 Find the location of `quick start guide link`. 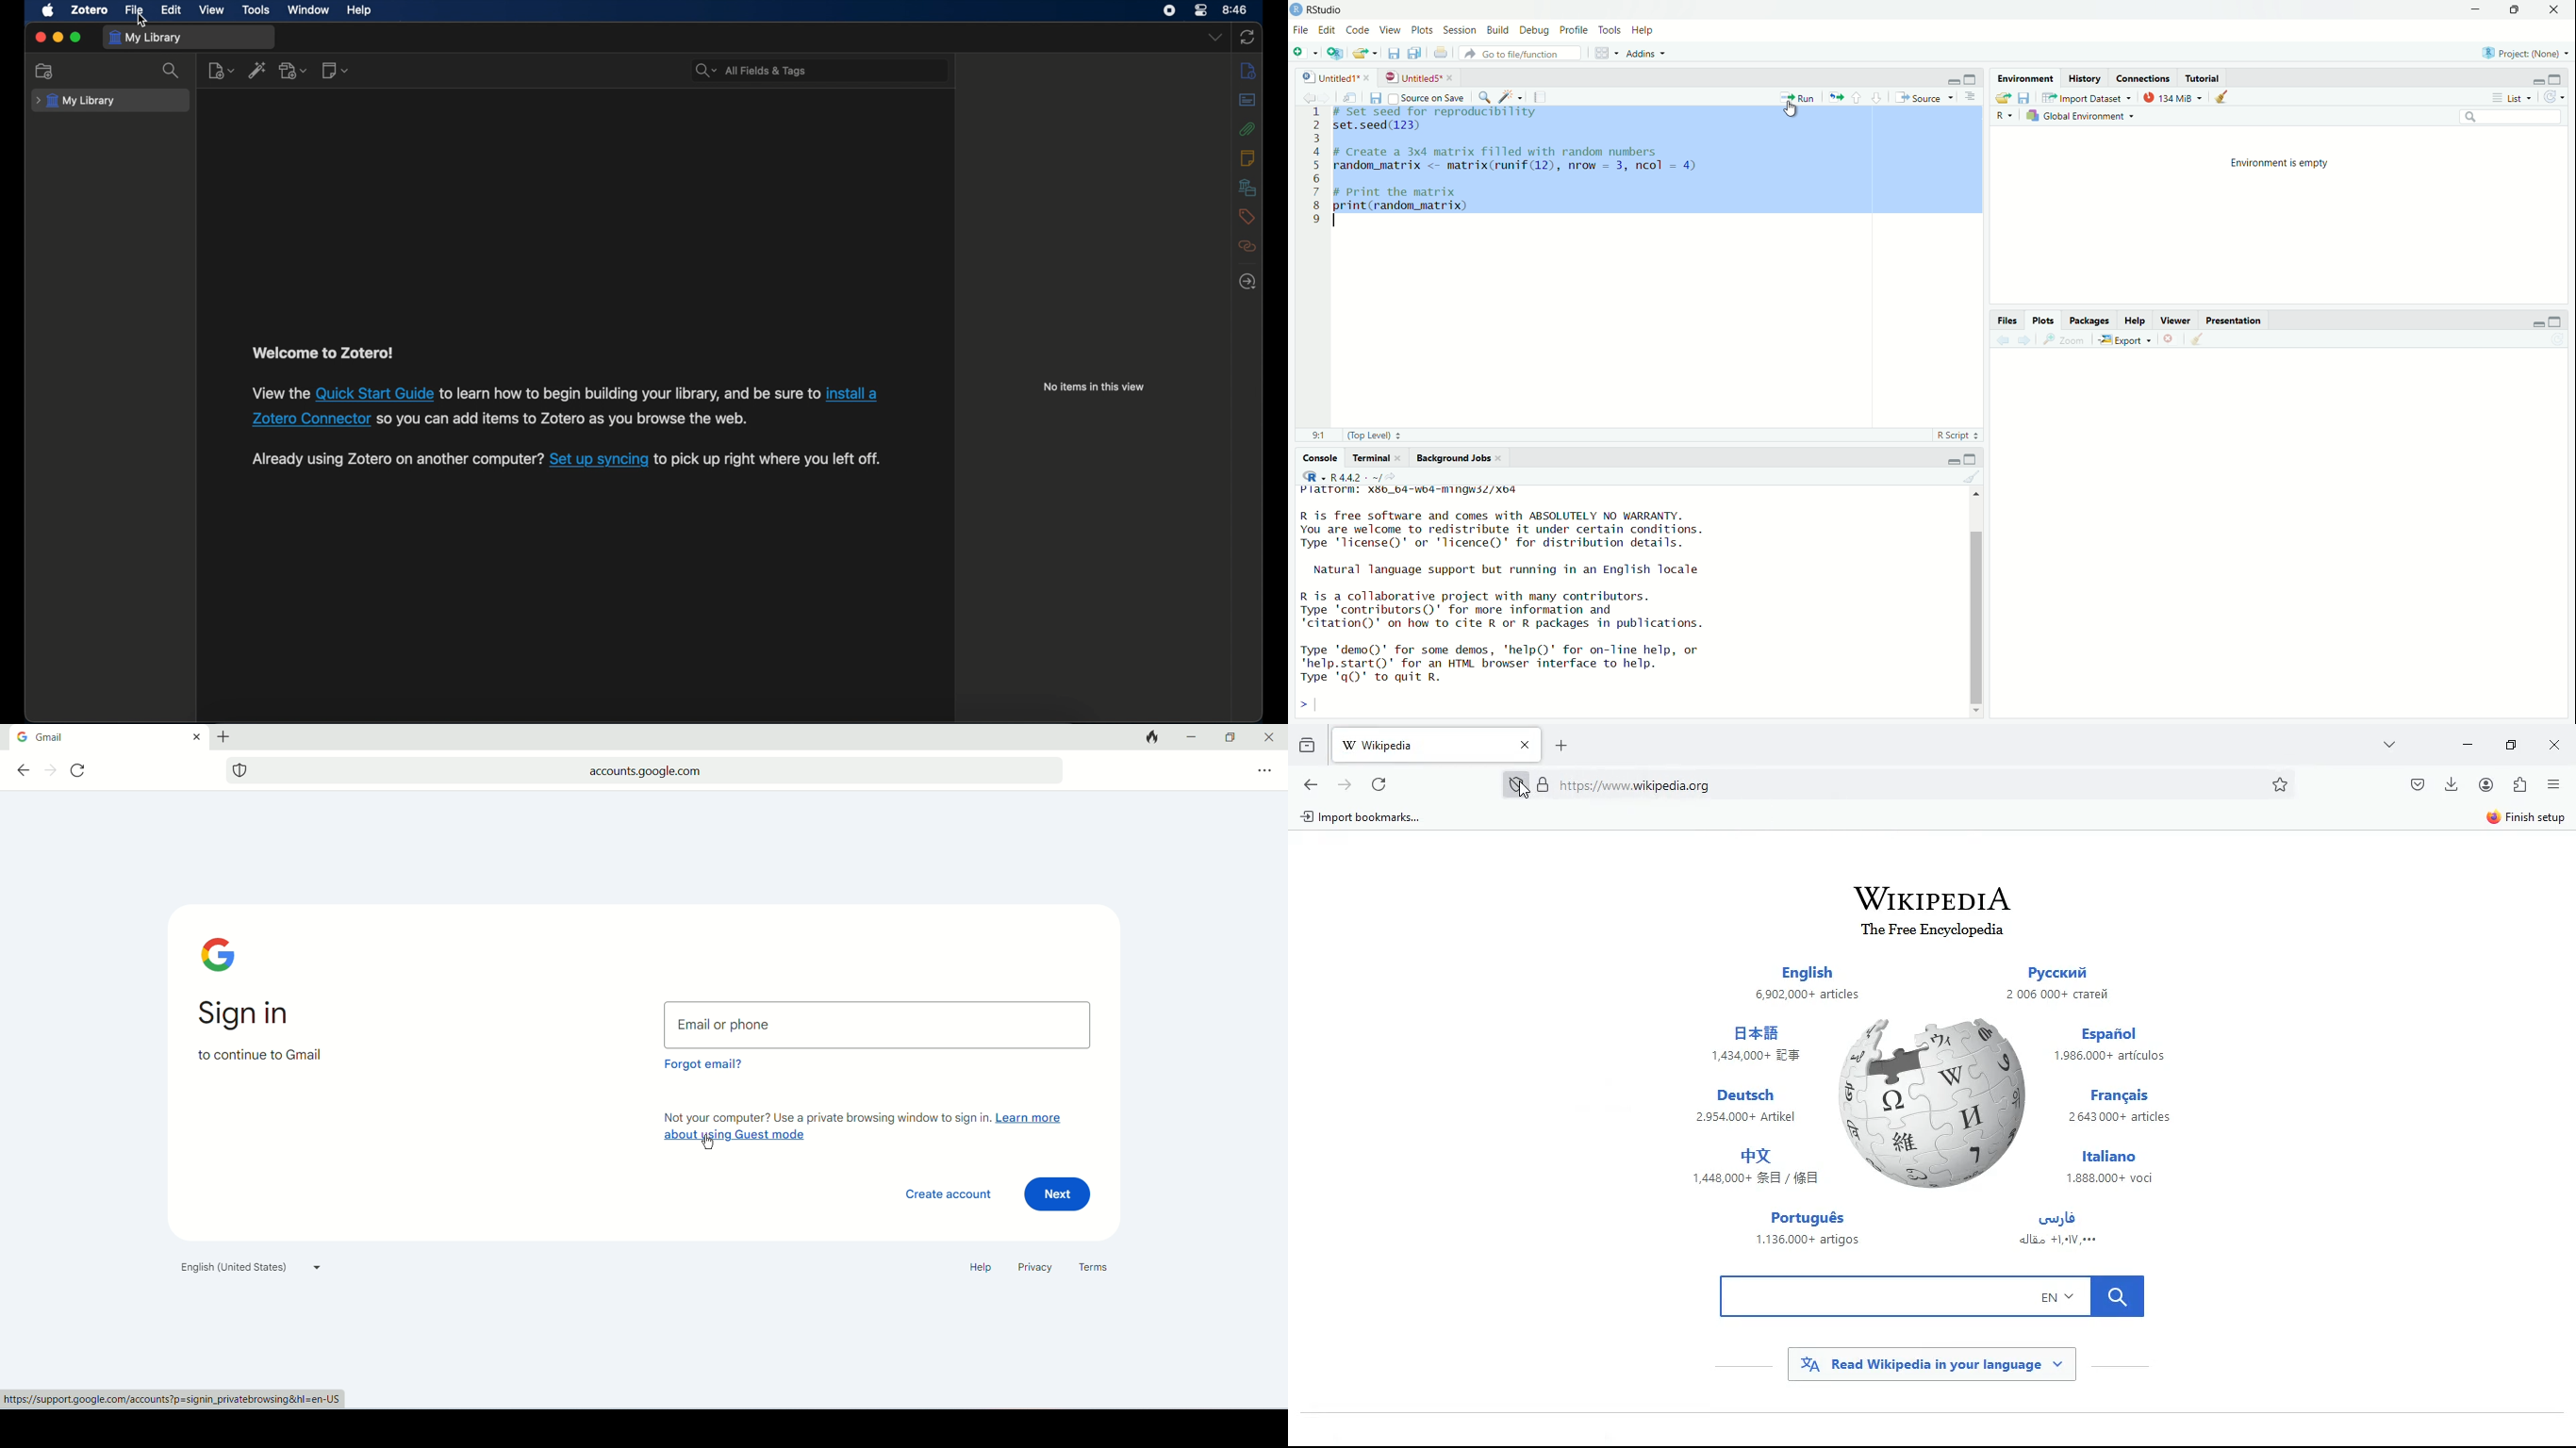

quick start guide link is located at coordinates (374, 394).